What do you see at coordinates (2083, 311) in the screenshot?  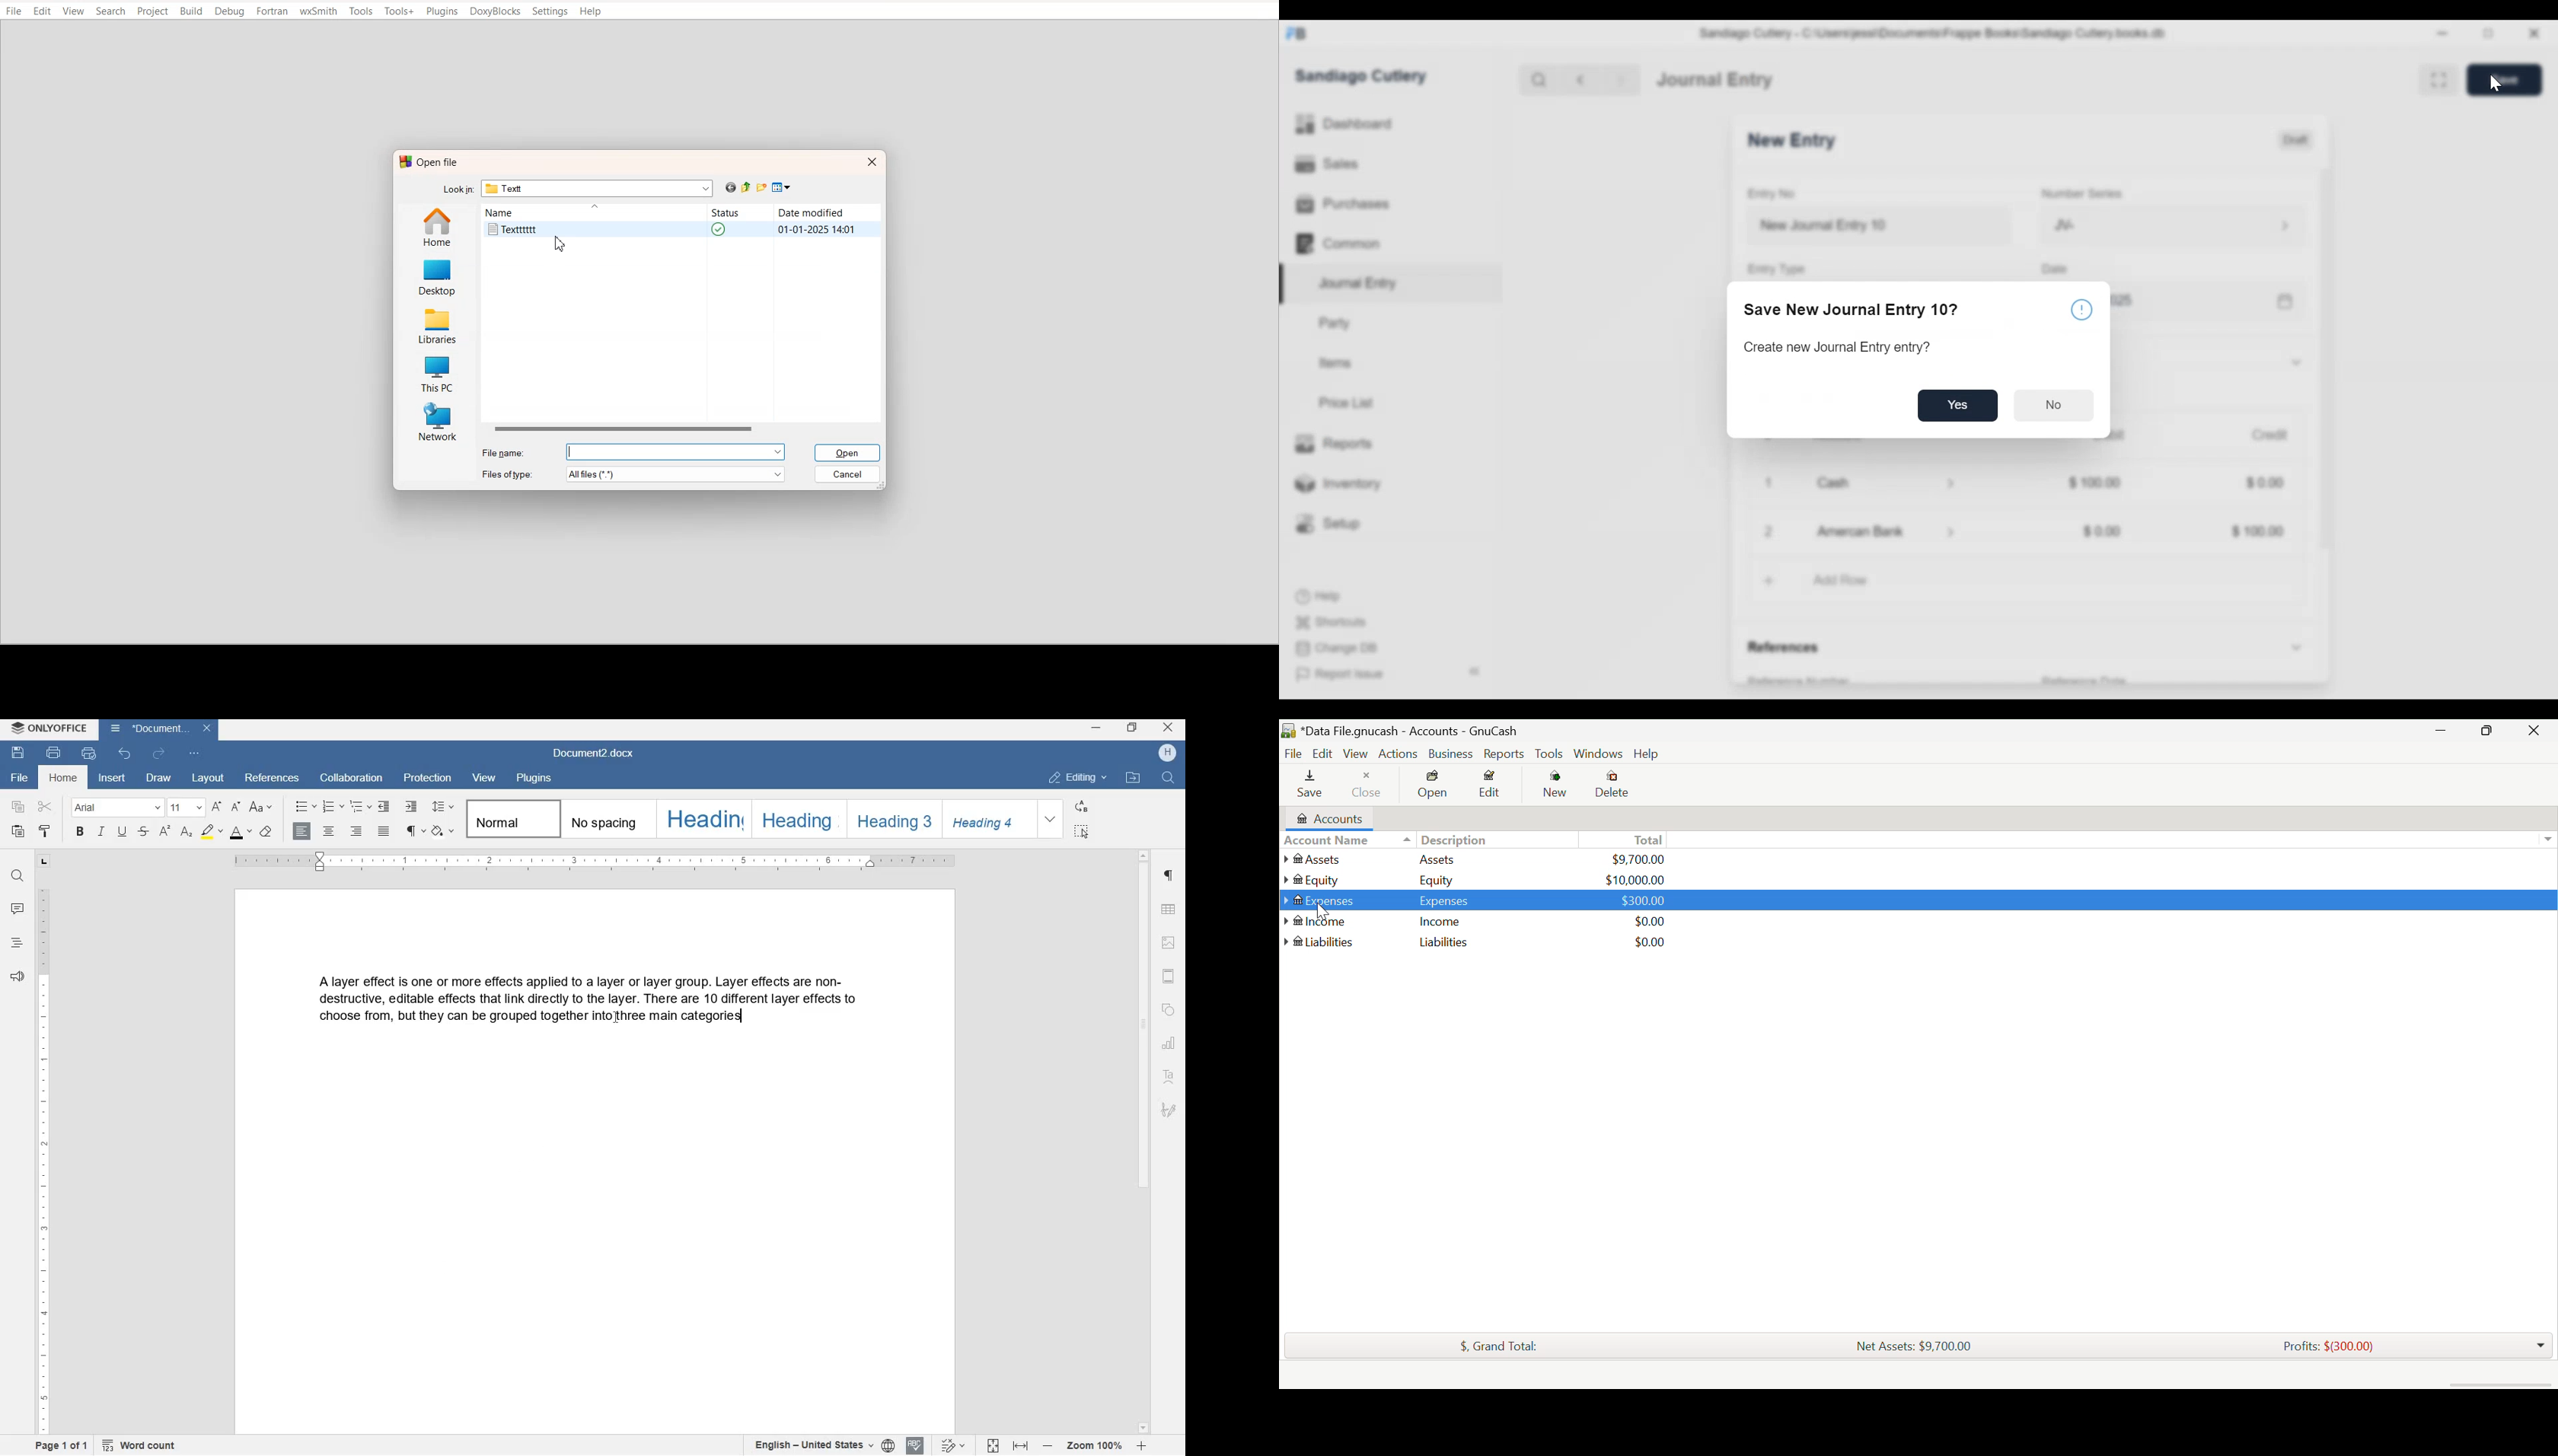 I see `information` at bounding box center [2083, 311].